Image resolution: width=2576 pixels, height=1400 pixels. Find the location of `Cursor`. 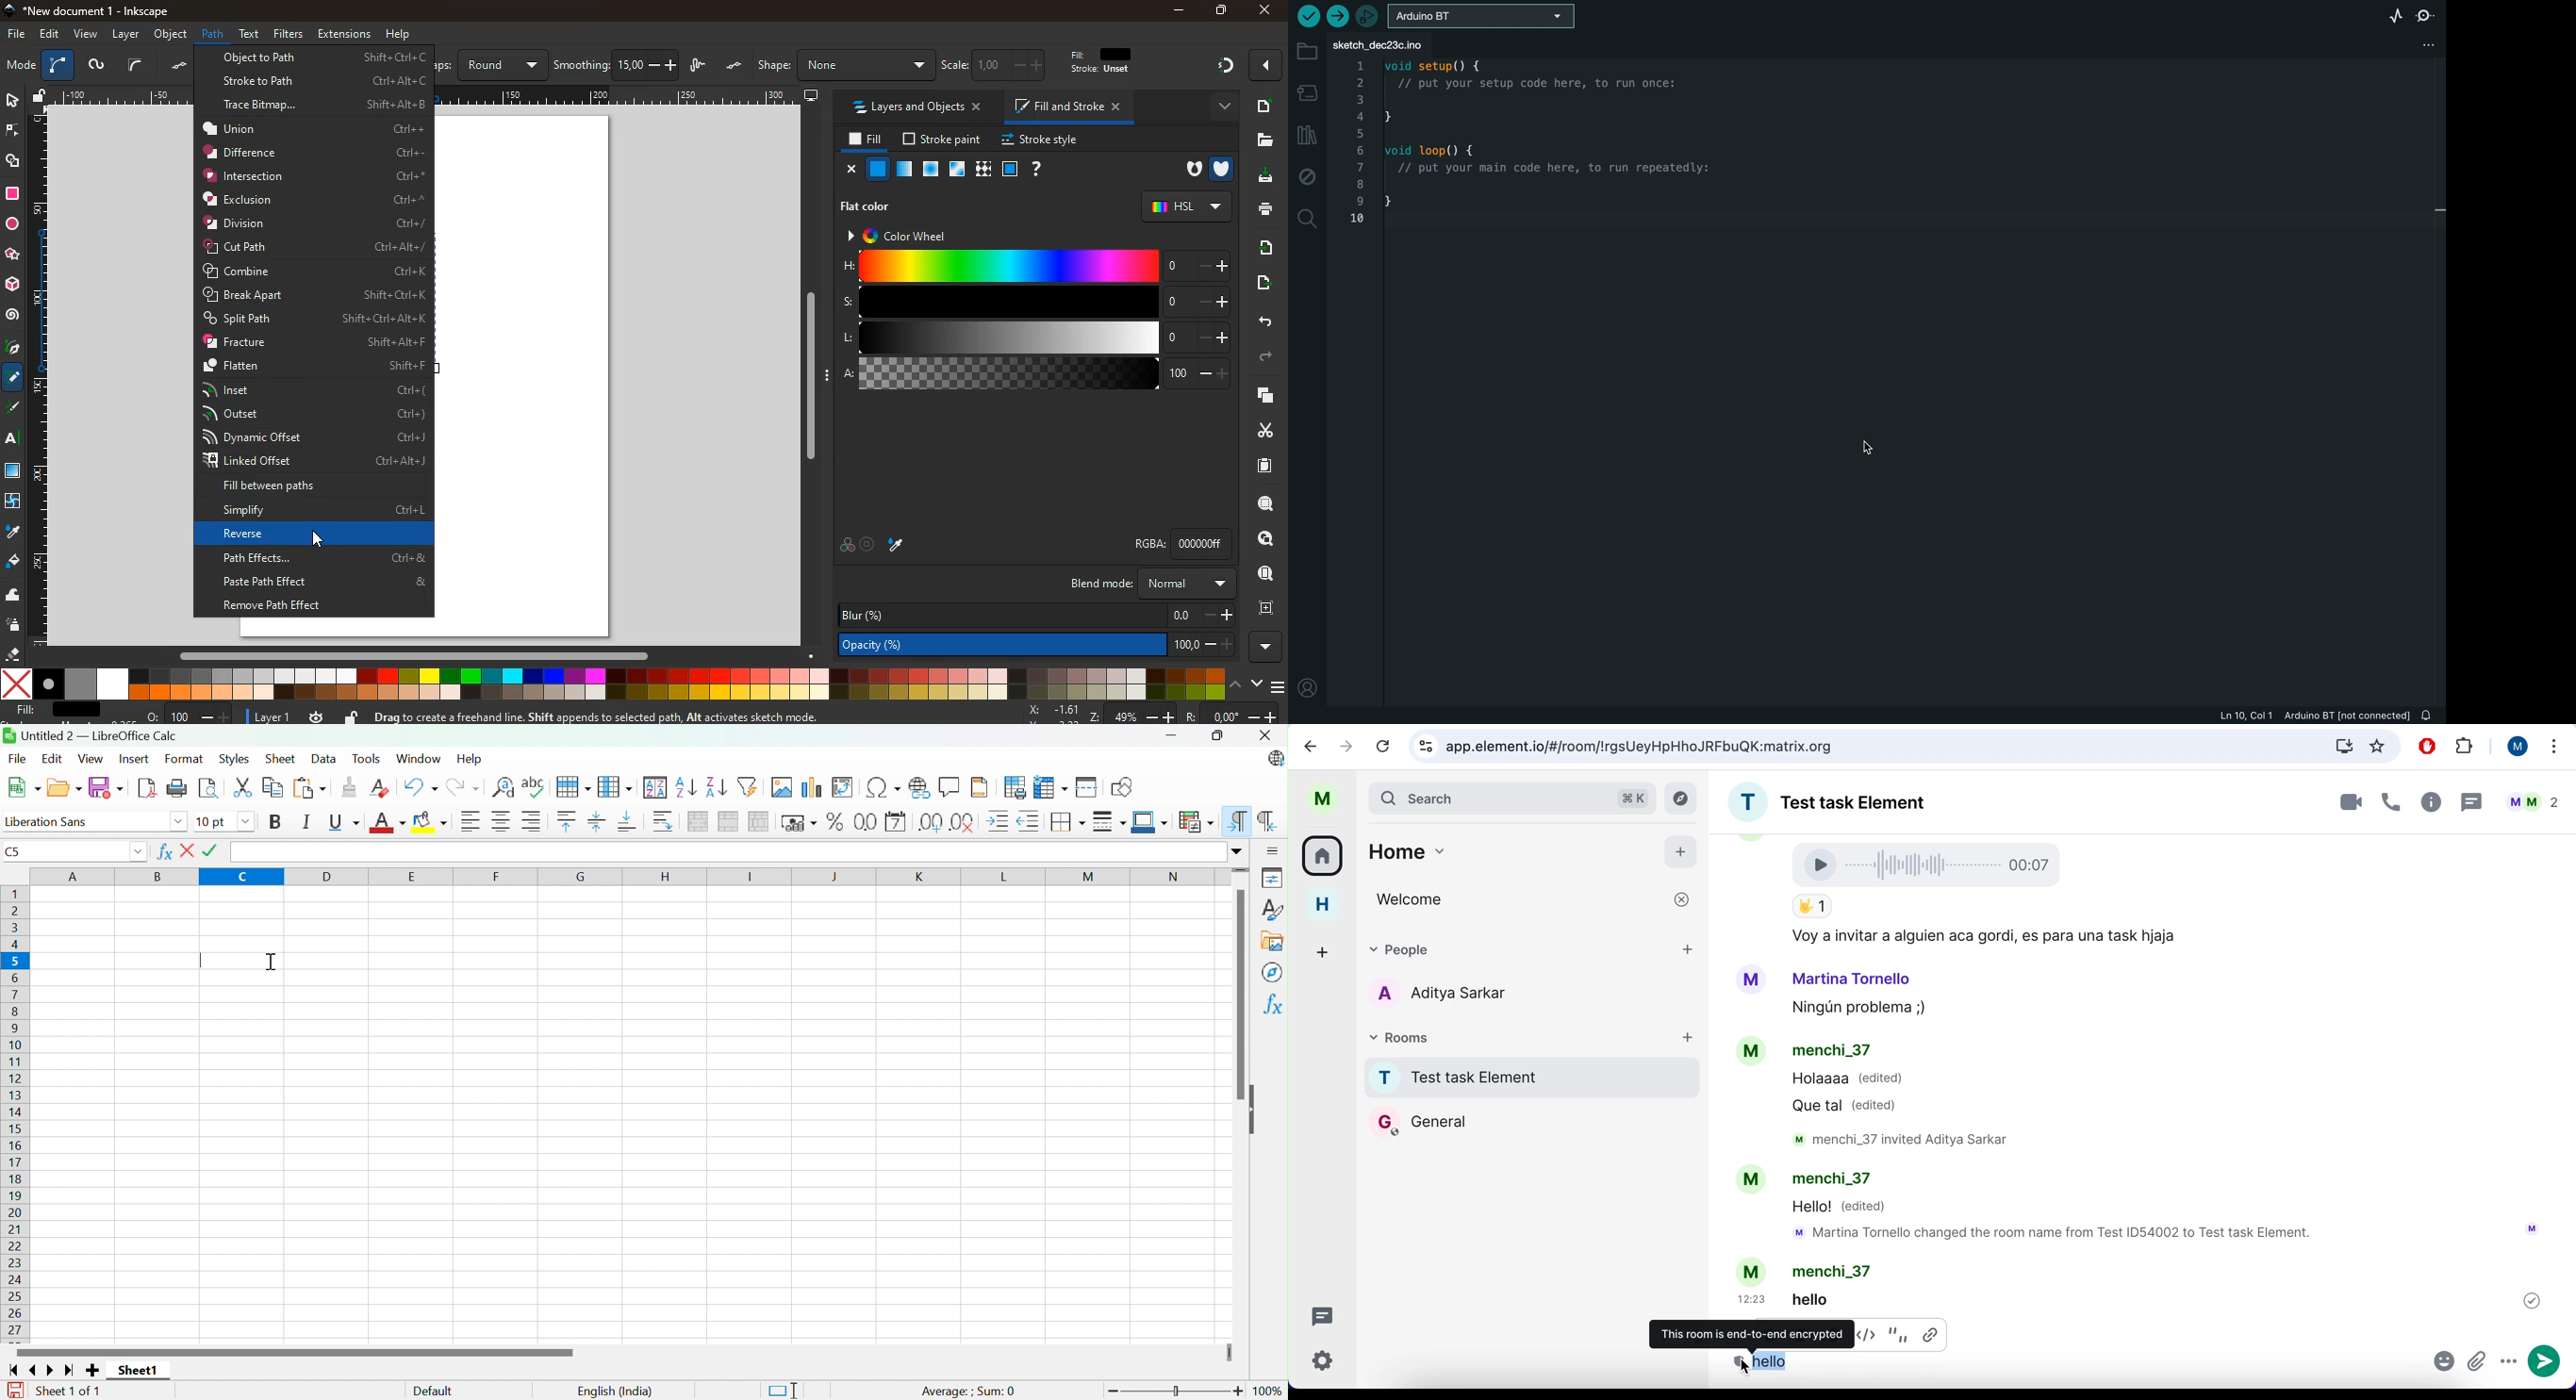

Cursor is located at coordinates (270, 962).